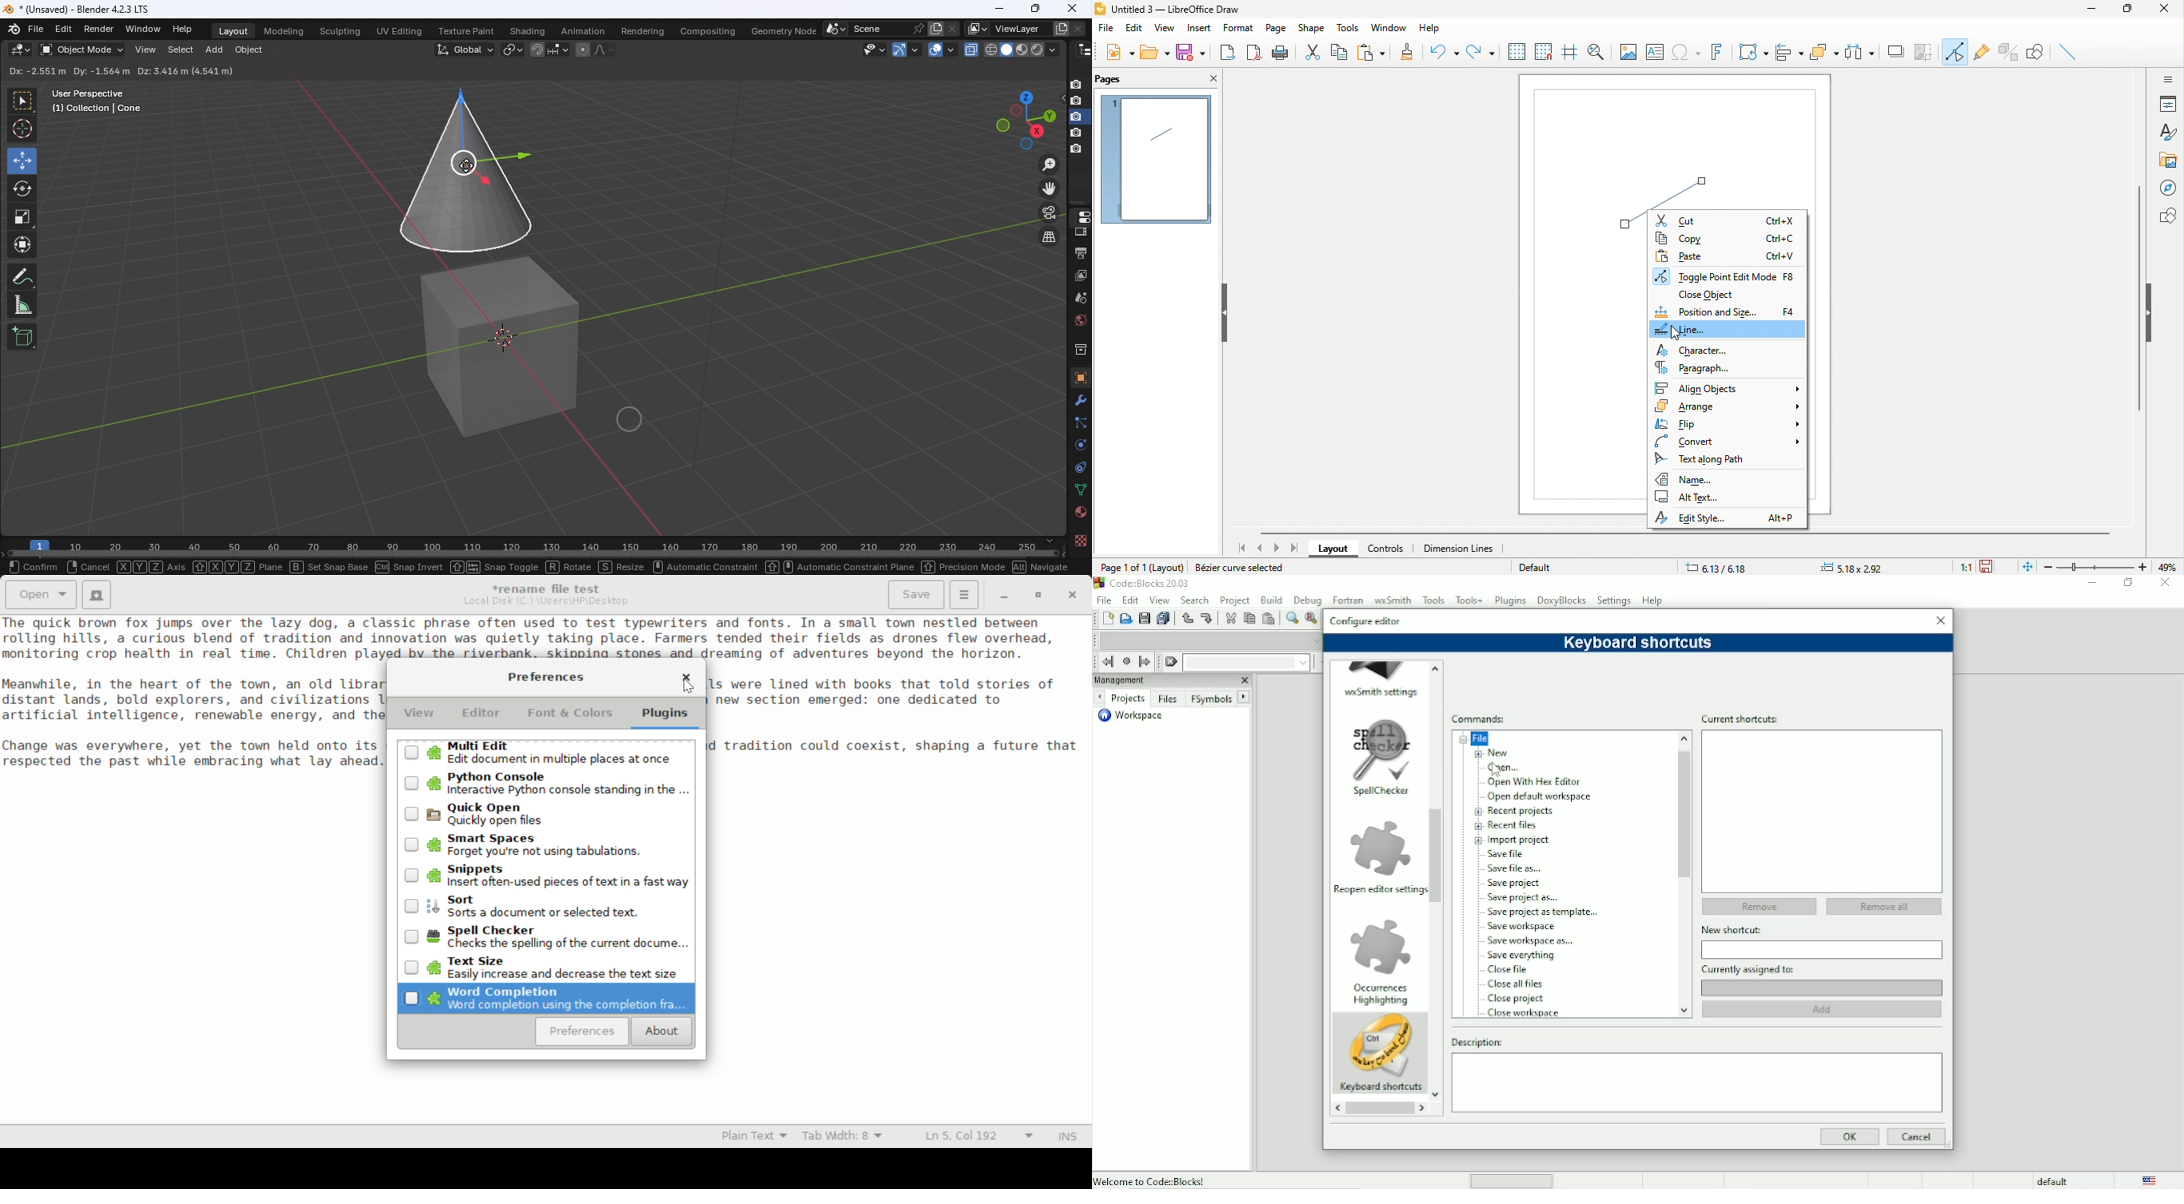 The width and height of the screenshot is (2184, 1204). I want to click on Editor type, so click(1084, 48).